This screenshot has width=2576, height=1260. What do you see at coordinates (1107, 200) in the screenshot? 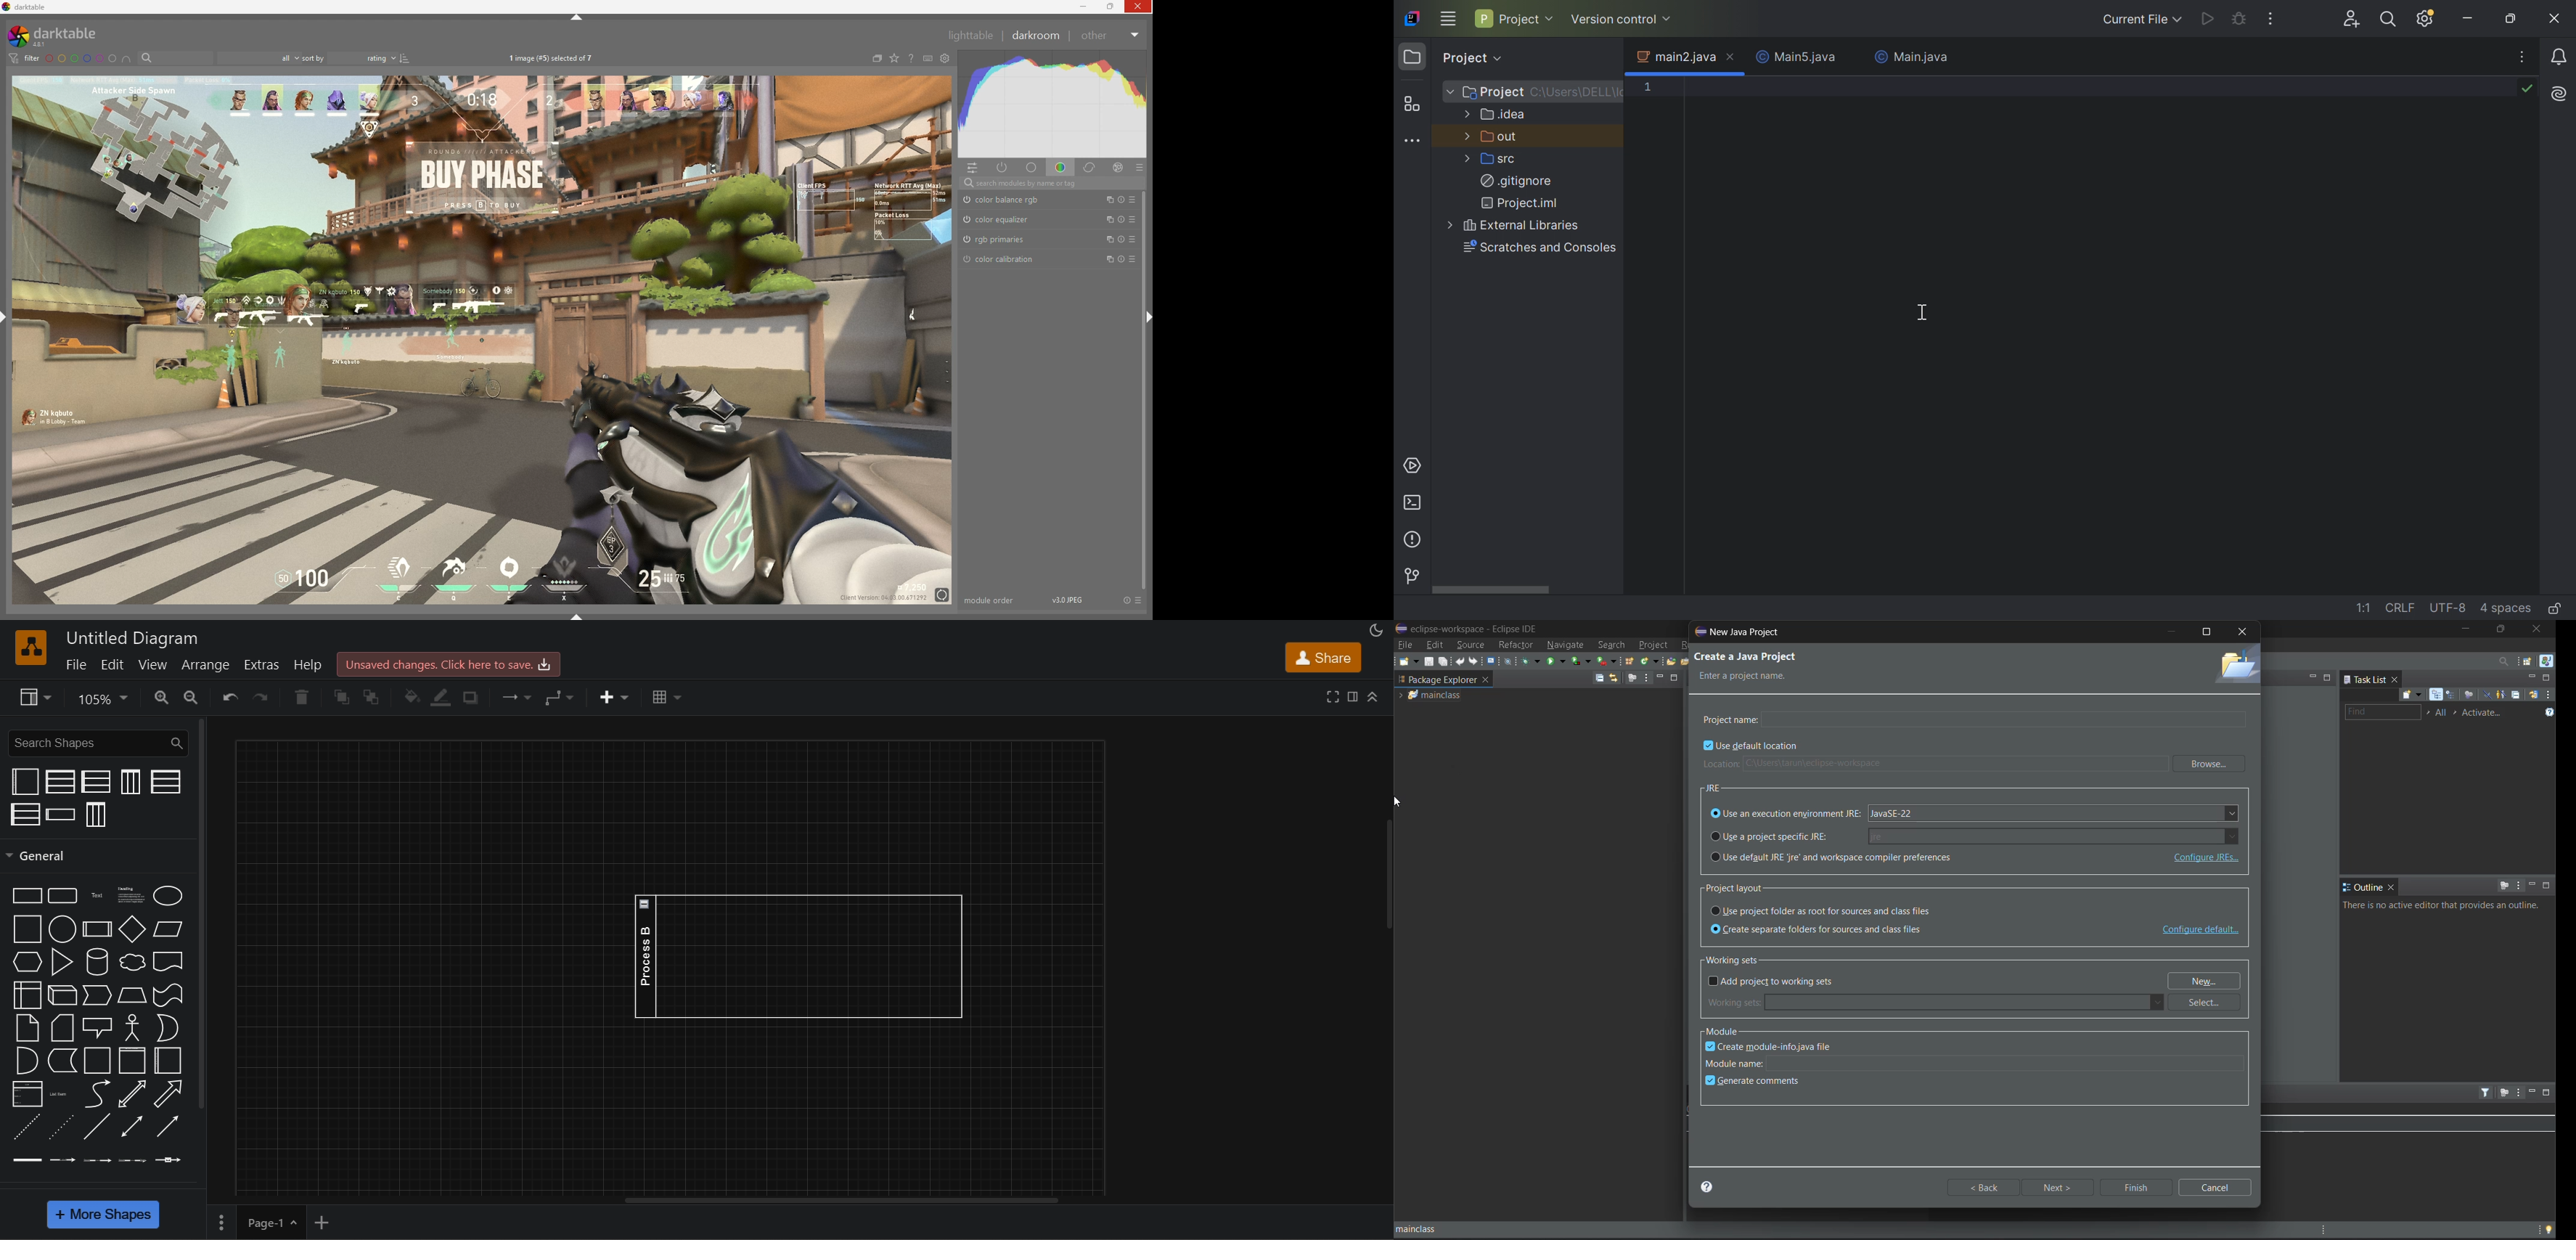
I see `multiple instances action` at bounding box center [1107, 200].